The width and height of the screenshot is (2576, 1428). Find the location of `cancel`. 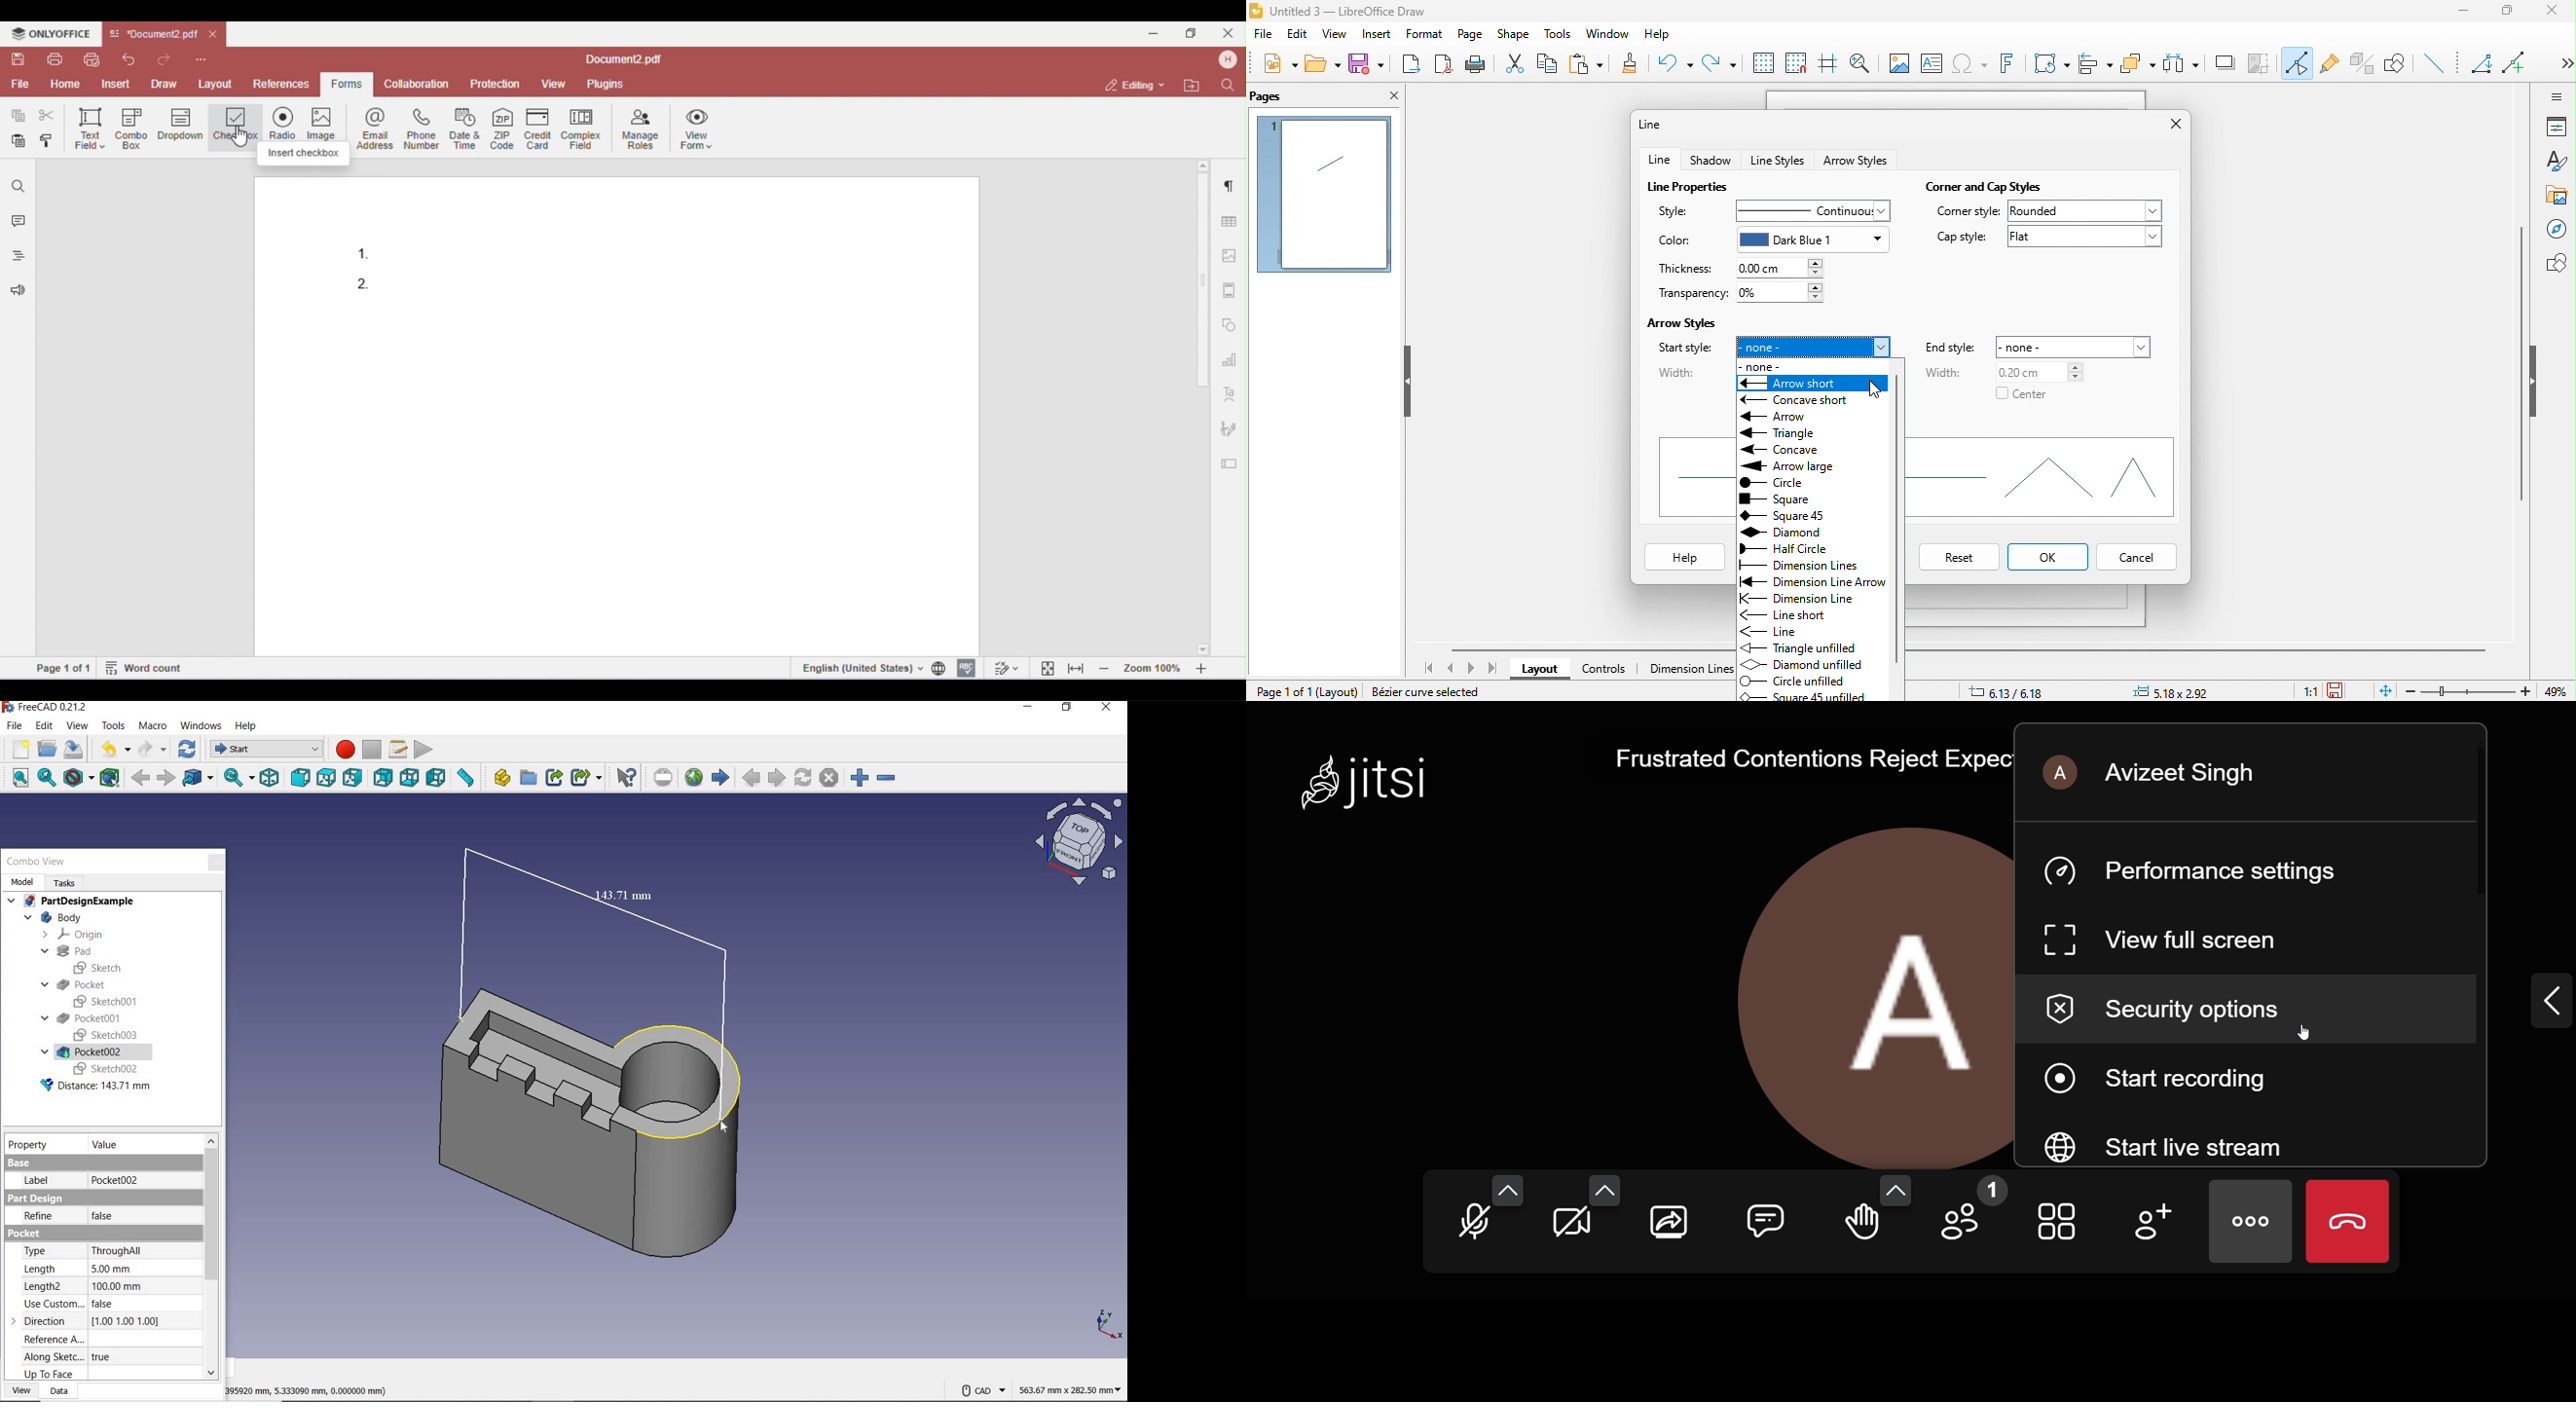

cancel is located at coordinates (2138, 559).